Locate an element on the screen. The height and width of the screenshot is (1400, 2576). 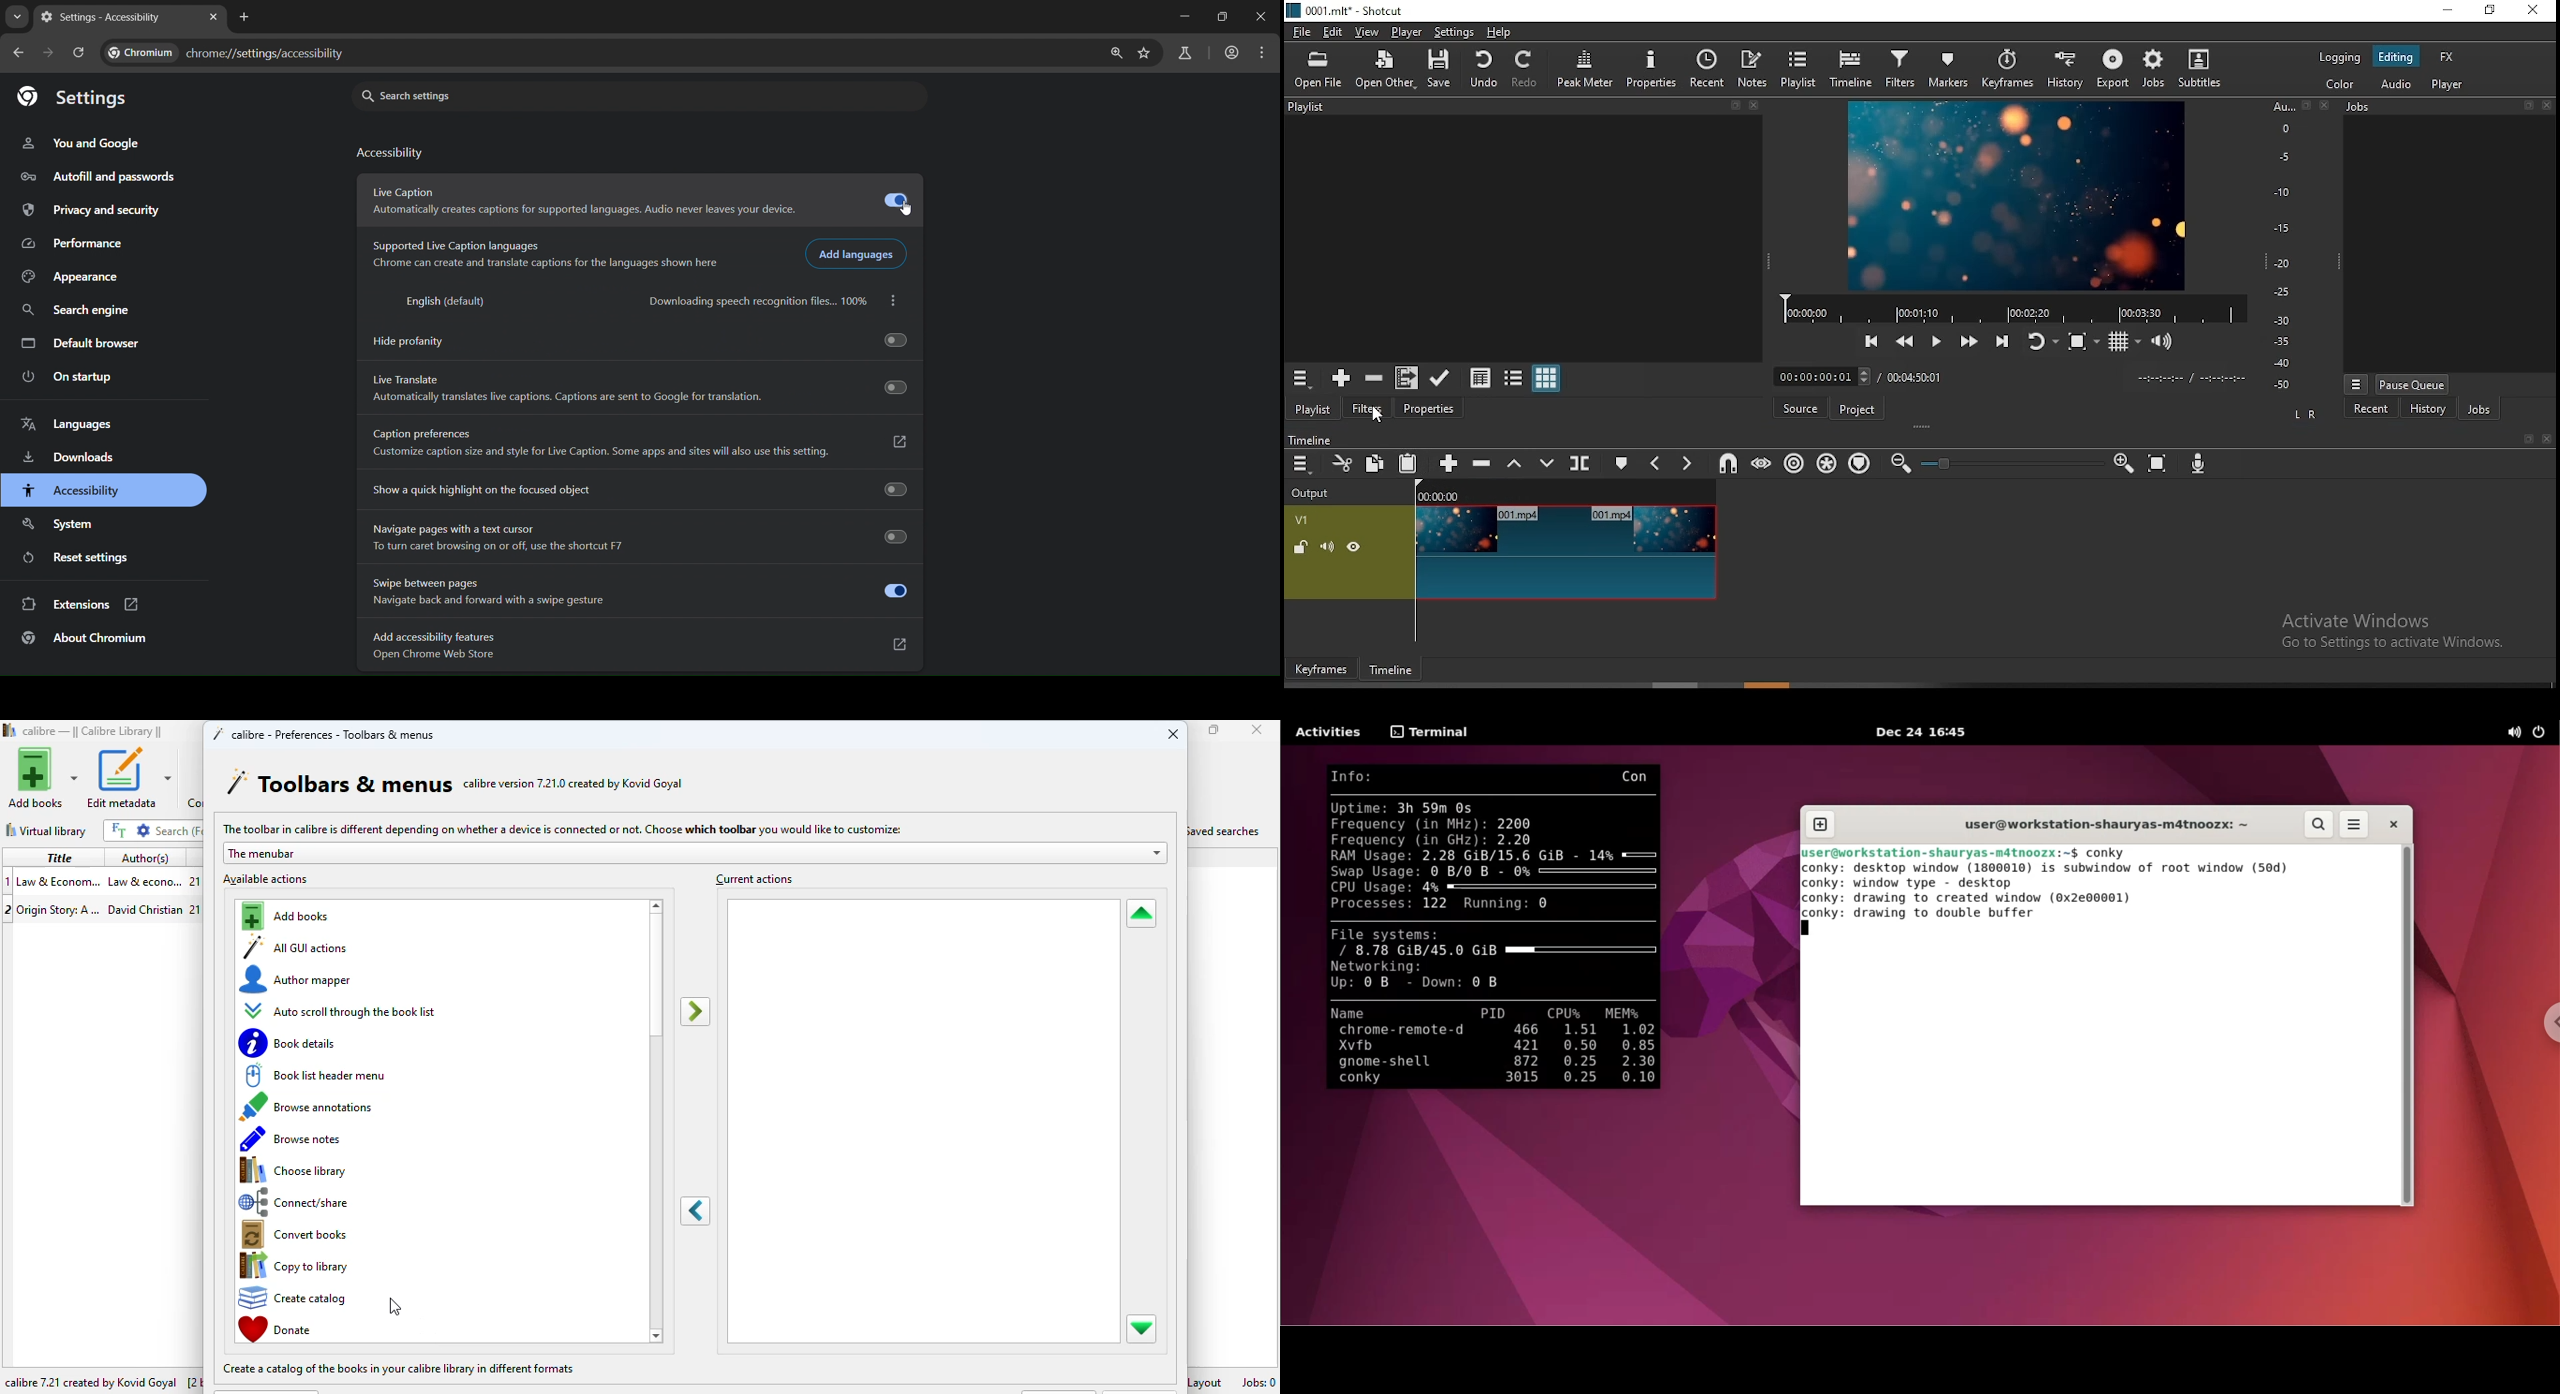
pause queue is located at coordinates (2411, 384).